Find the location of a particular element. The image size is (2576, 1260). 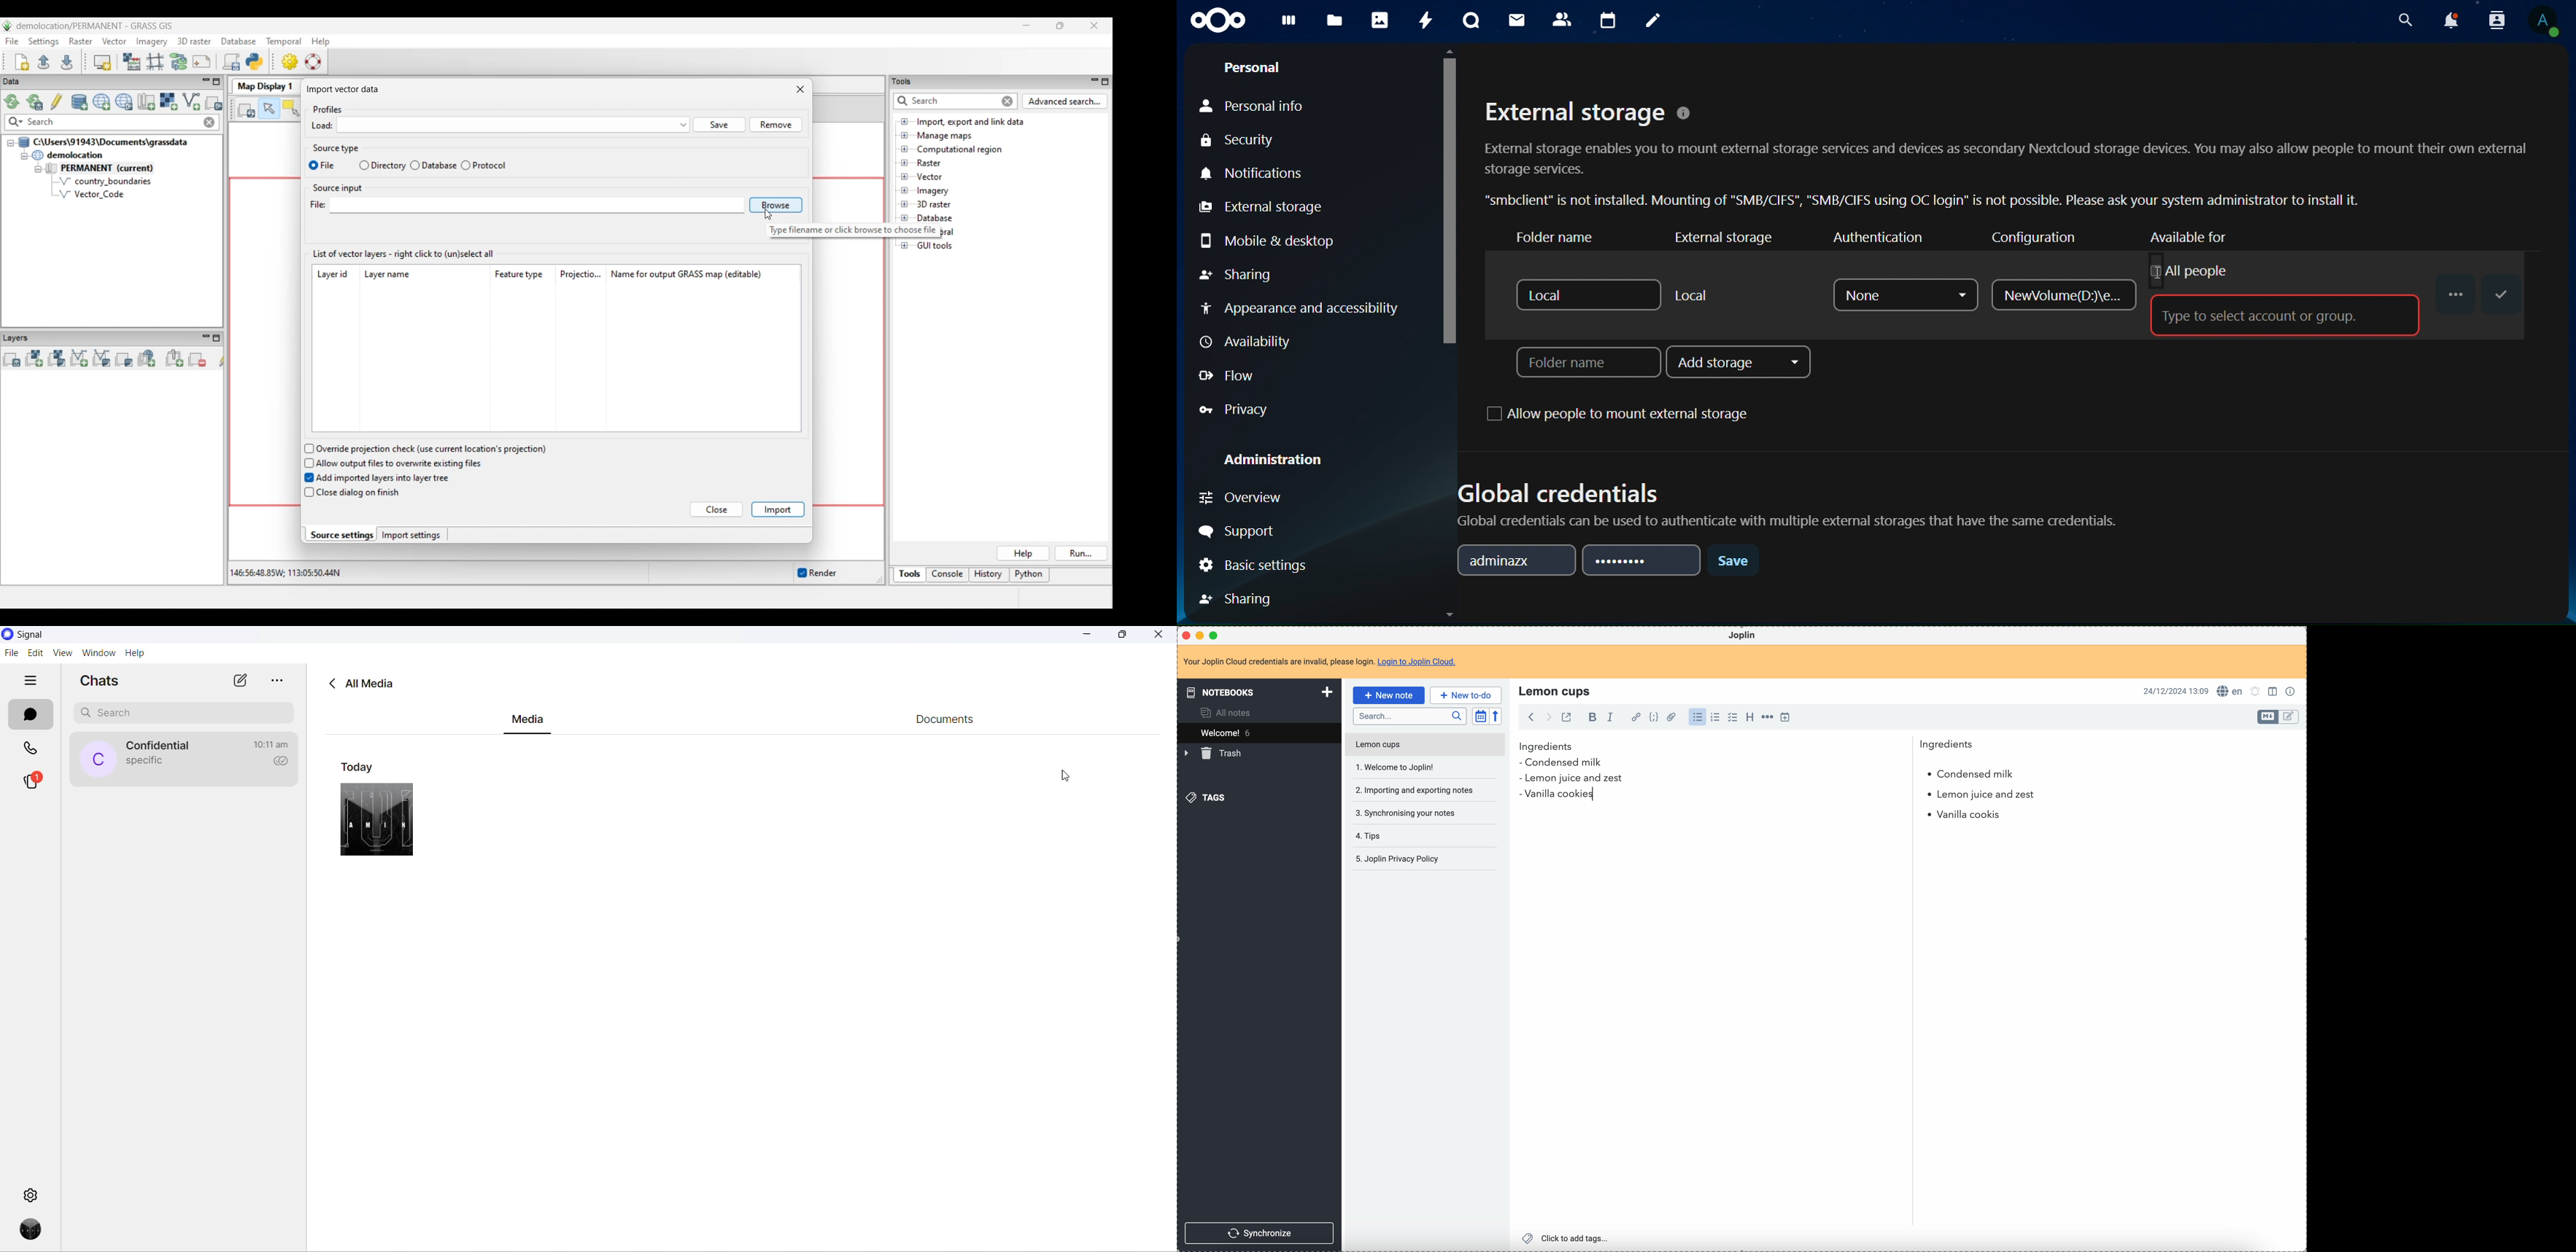

note properties is located at coordinates (2293, 690).